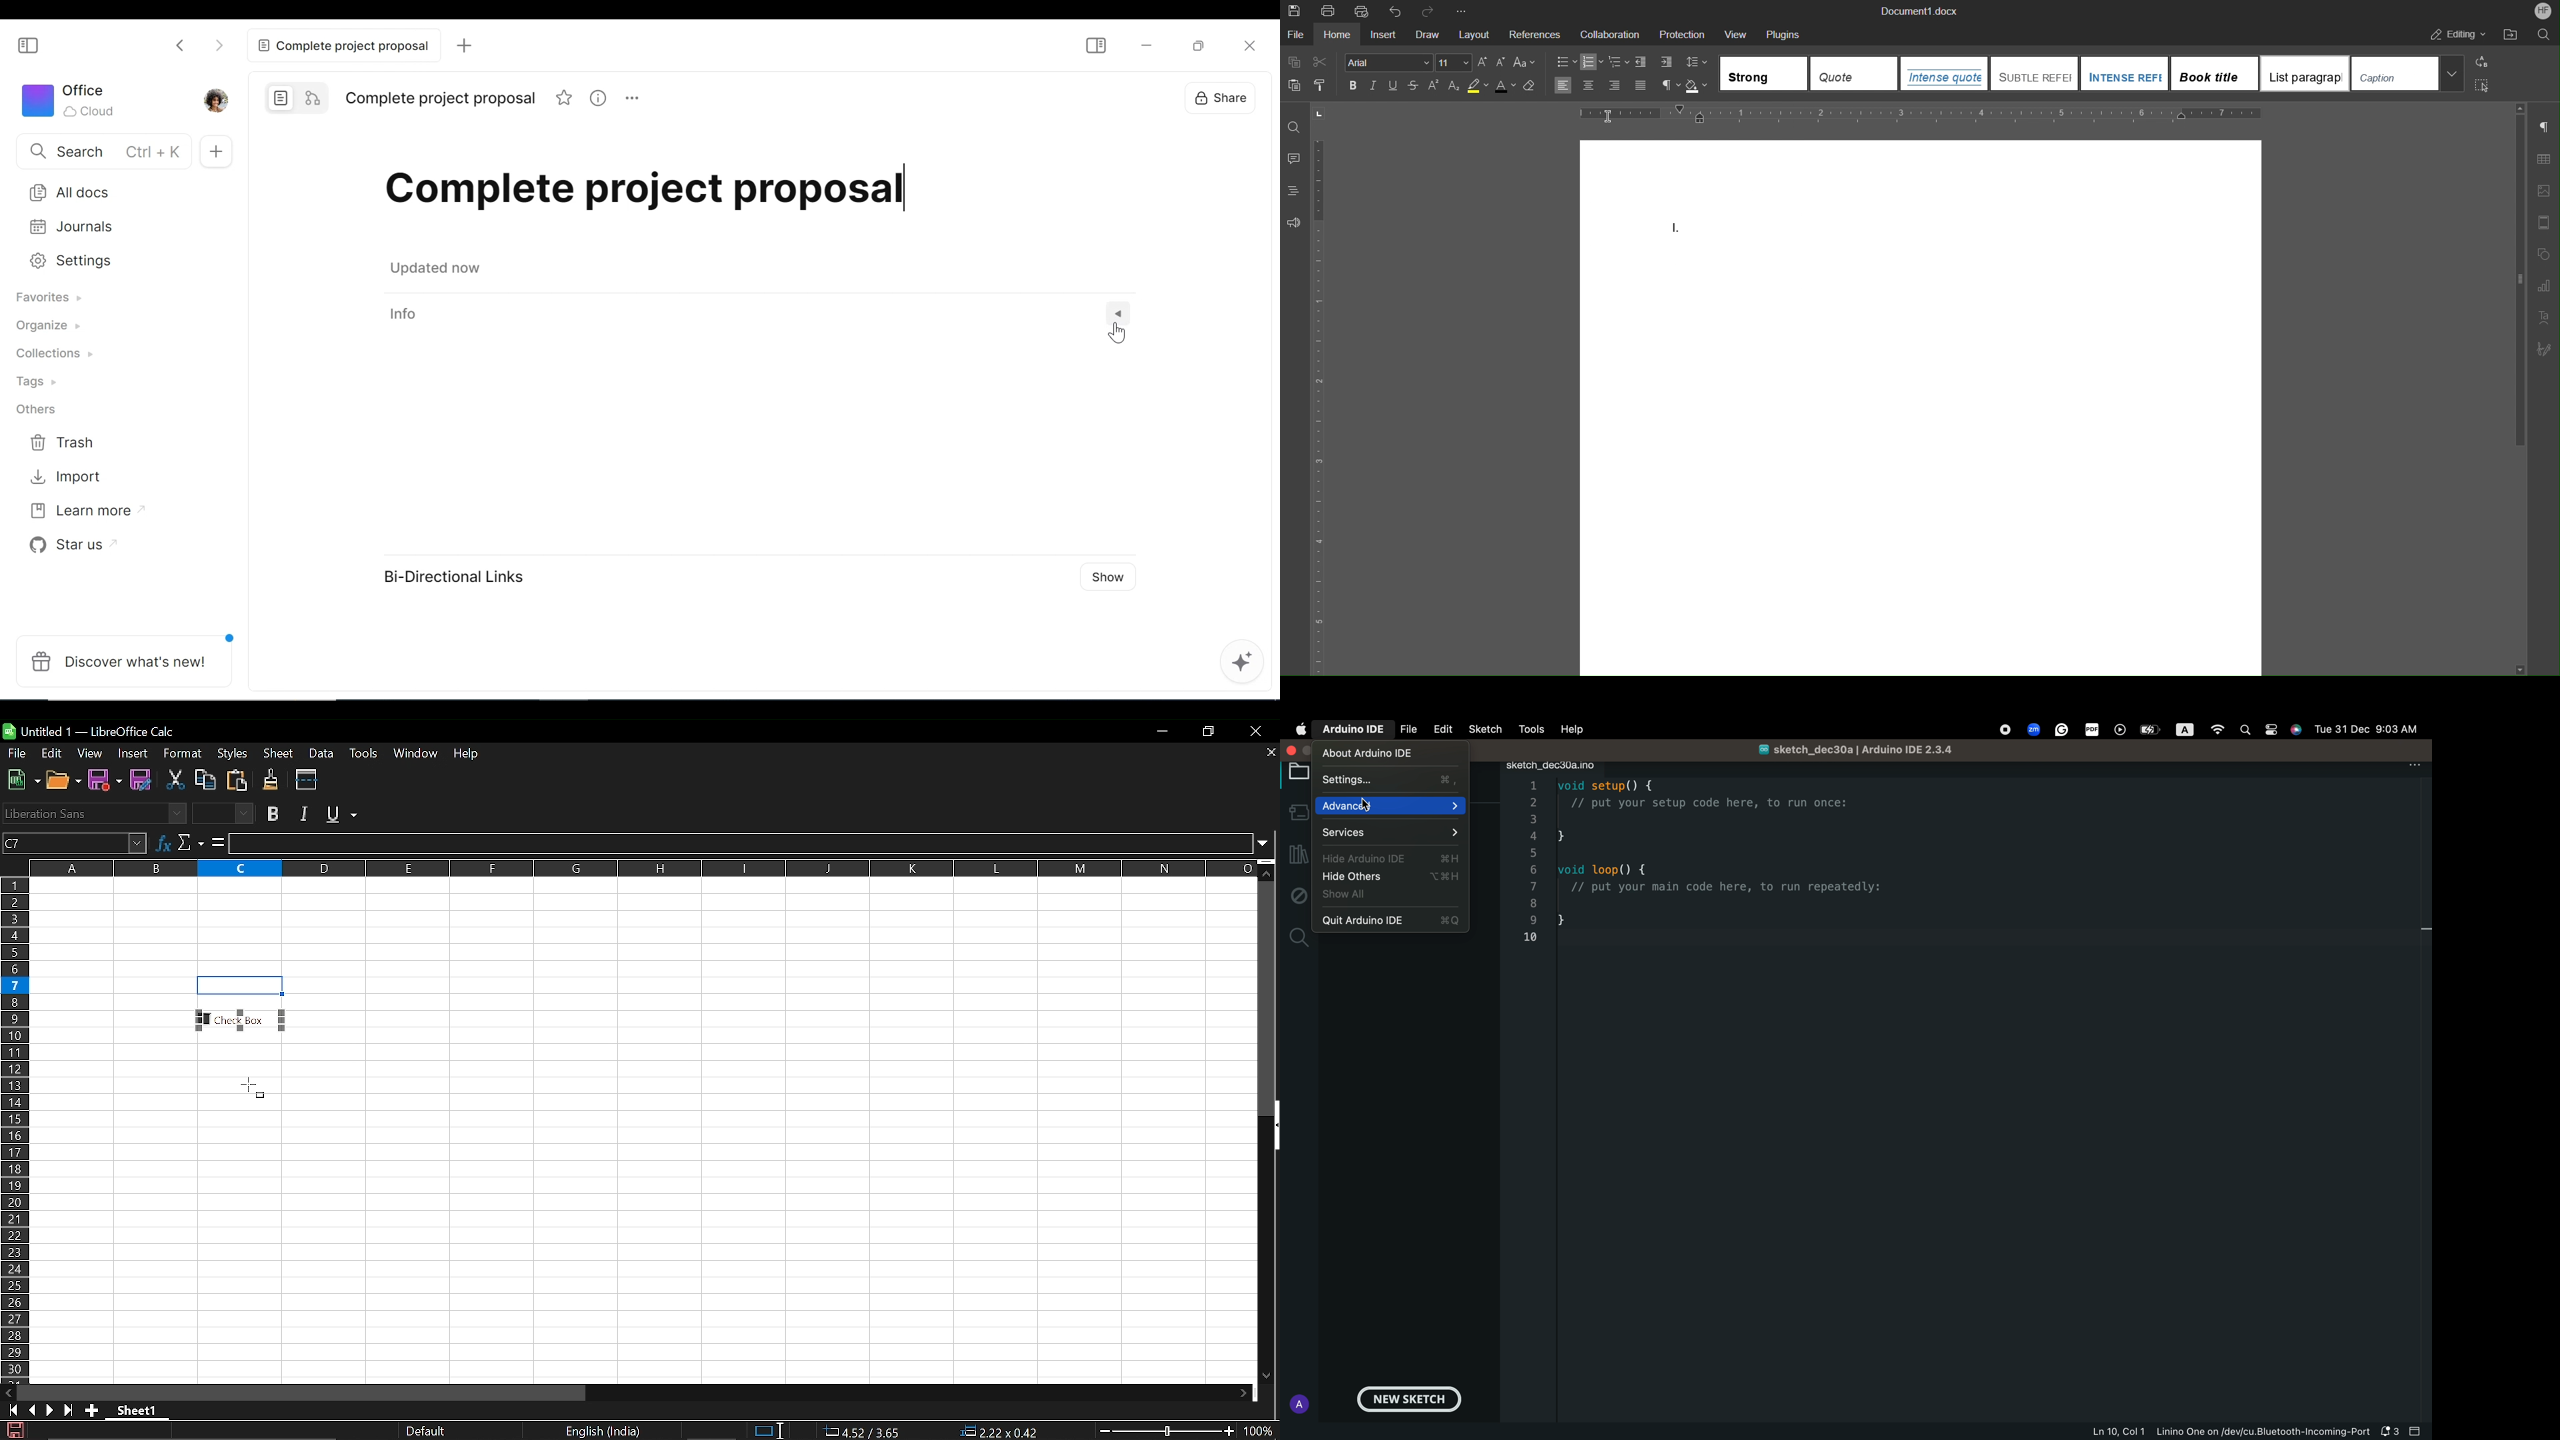 The width and height of the screenshot is (2576, 1456). Describe the element at coordinates (2545, 159) in the screenshot. I see `Table` at that location.